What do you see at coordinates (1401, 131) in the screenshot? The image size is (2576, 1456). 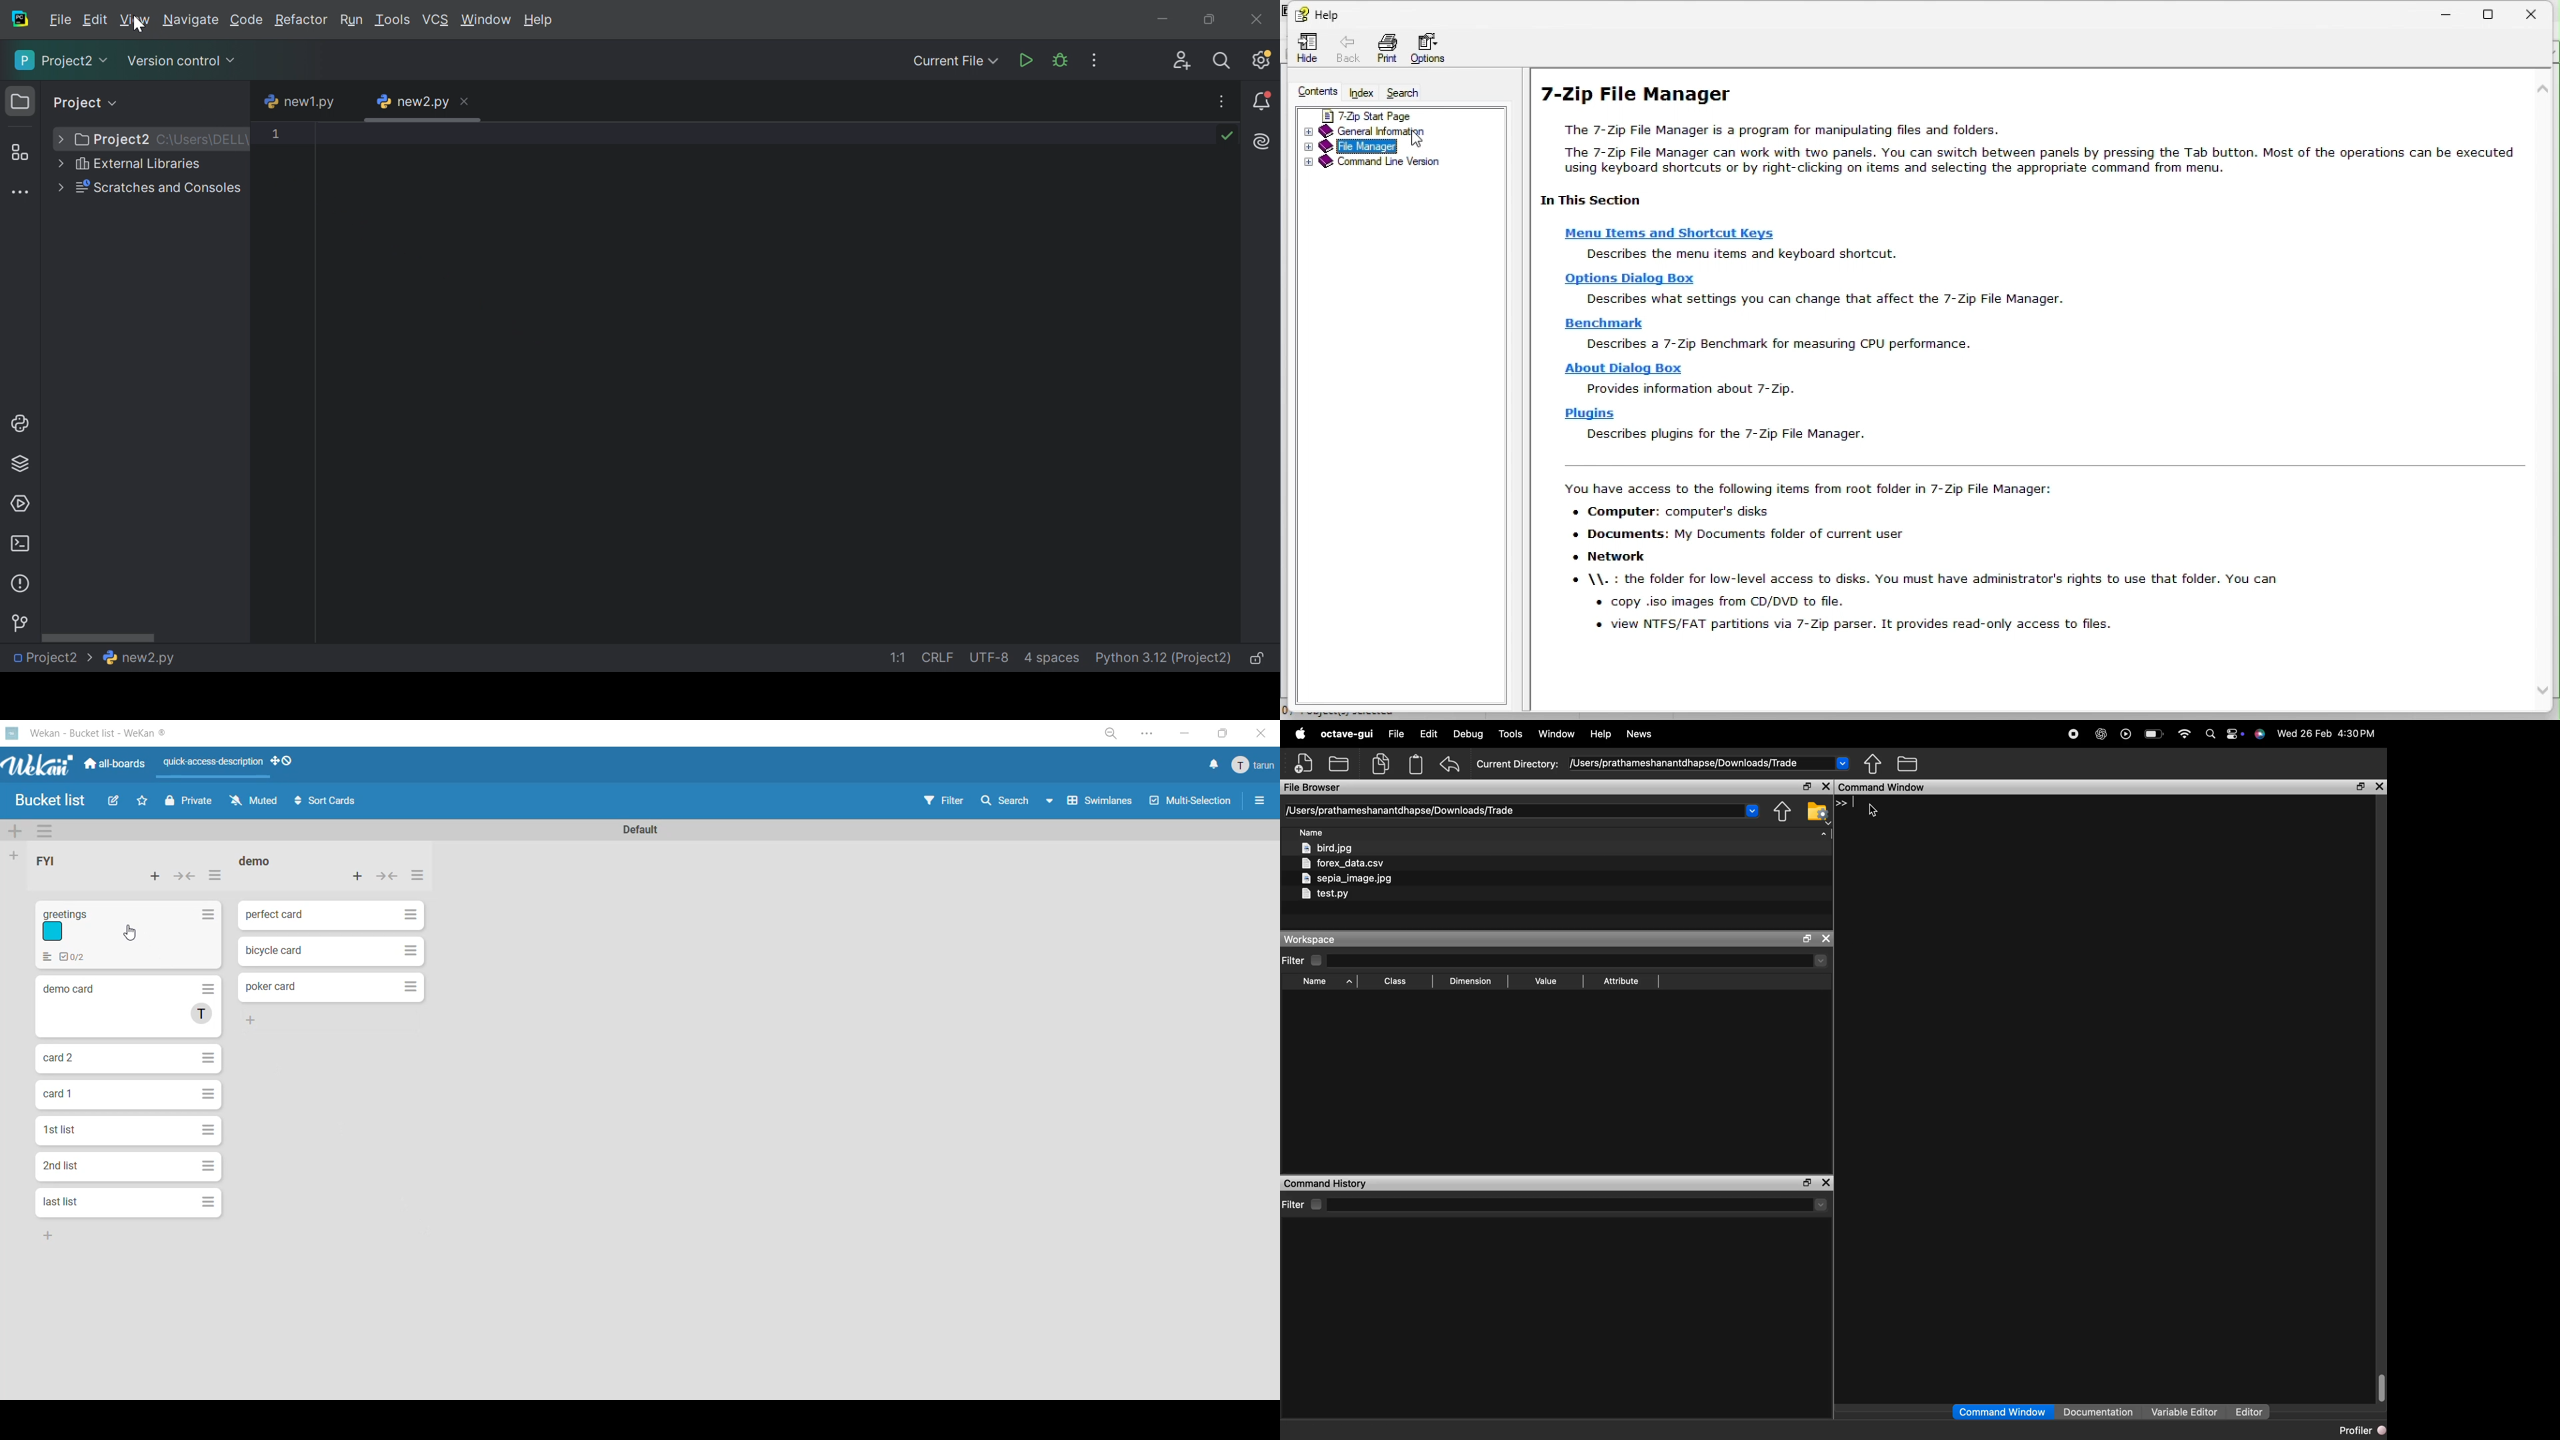 I see `General information` at bounding box center [1401, 131].